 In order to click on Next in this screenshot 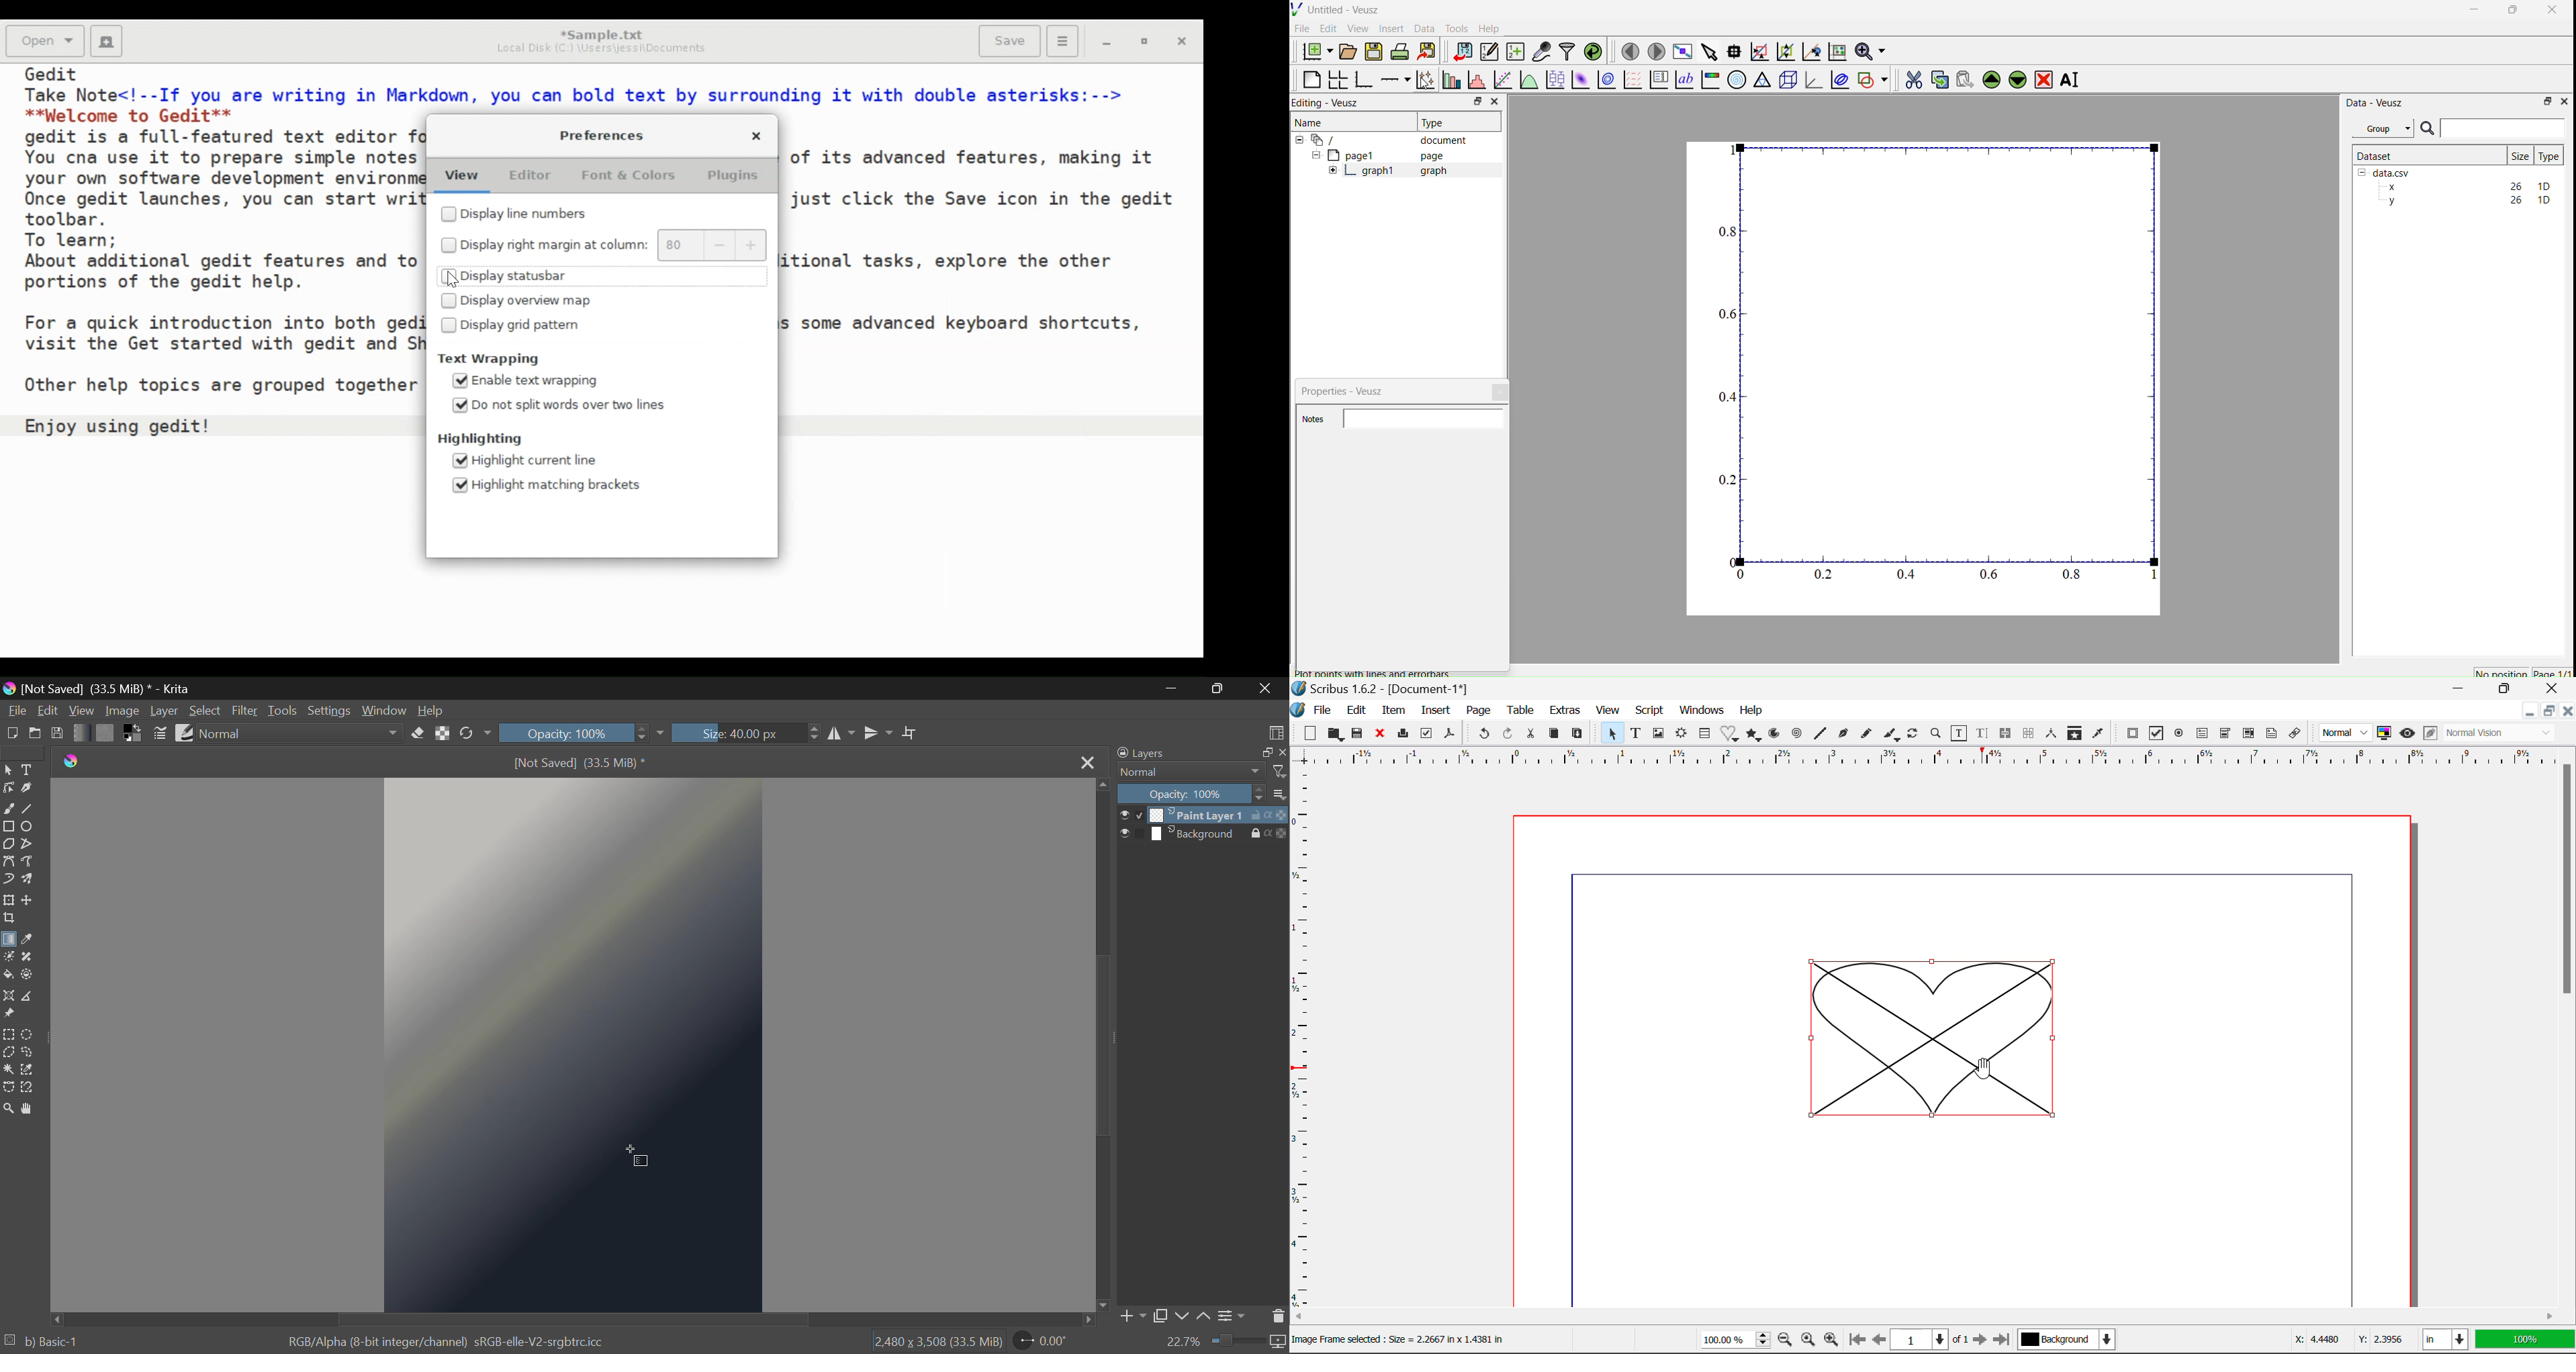, I will do `click(1981, 1341)`.